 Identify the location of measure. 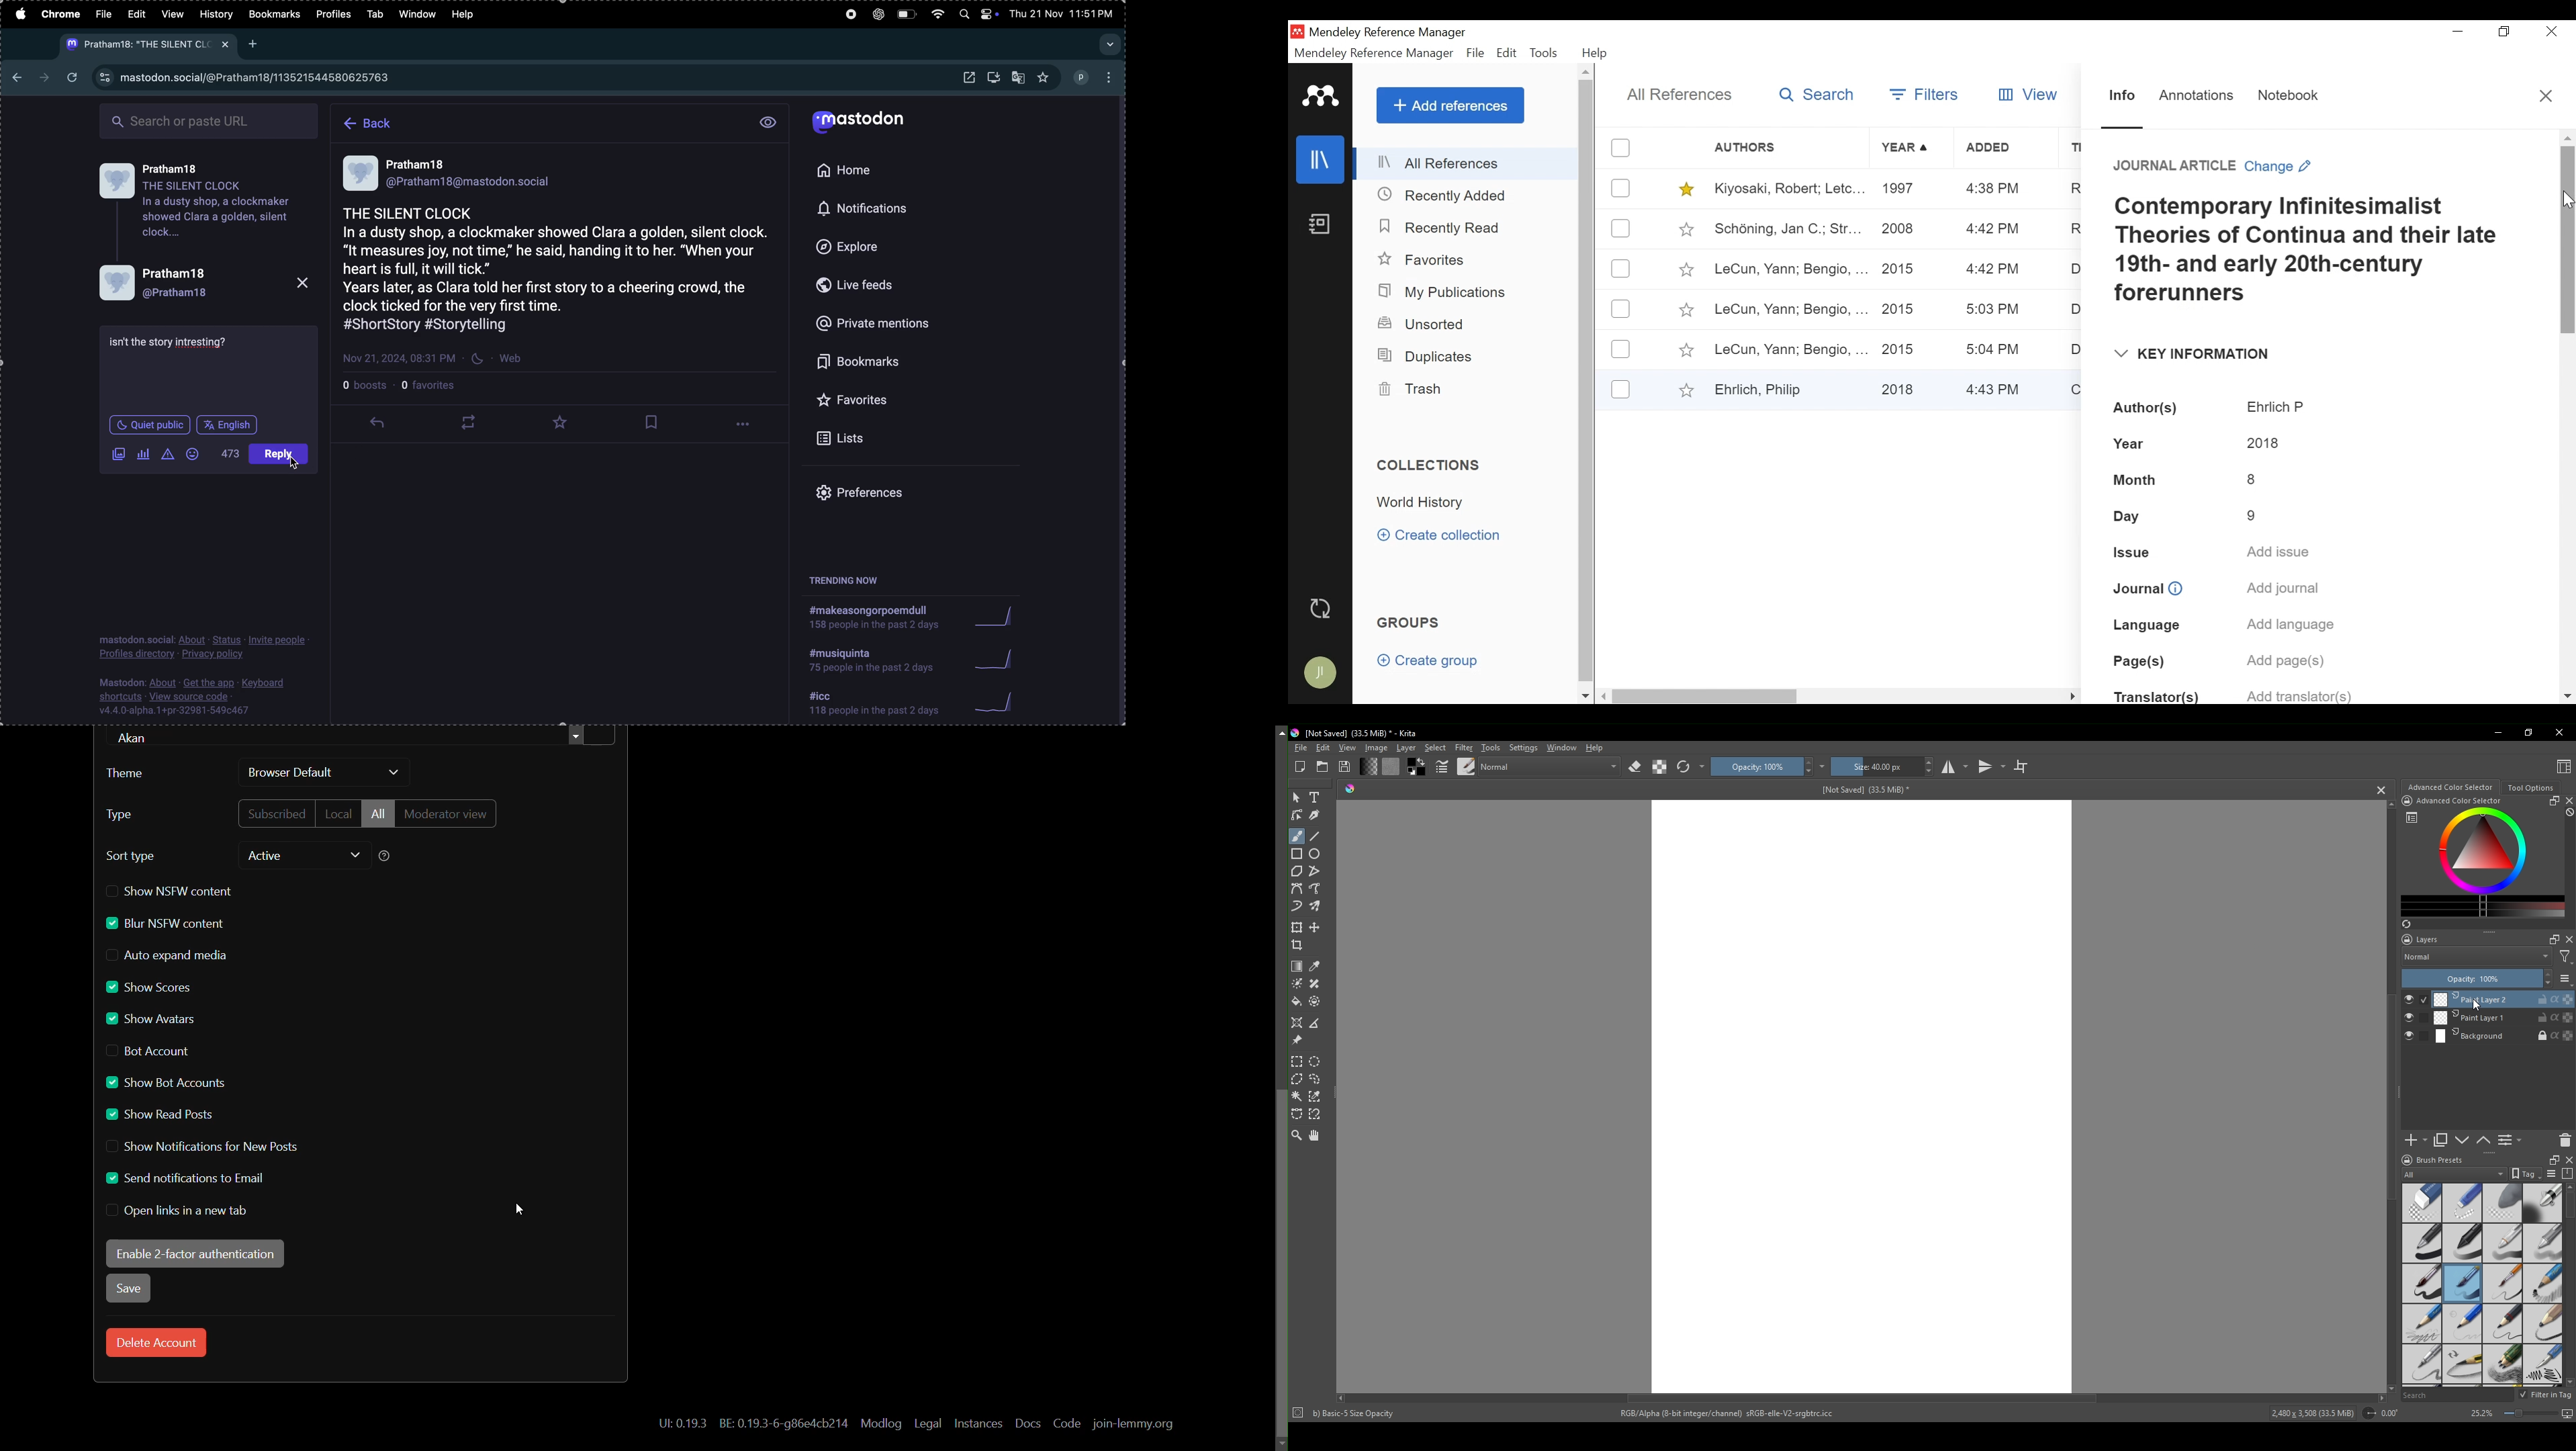
(1318, 1023).